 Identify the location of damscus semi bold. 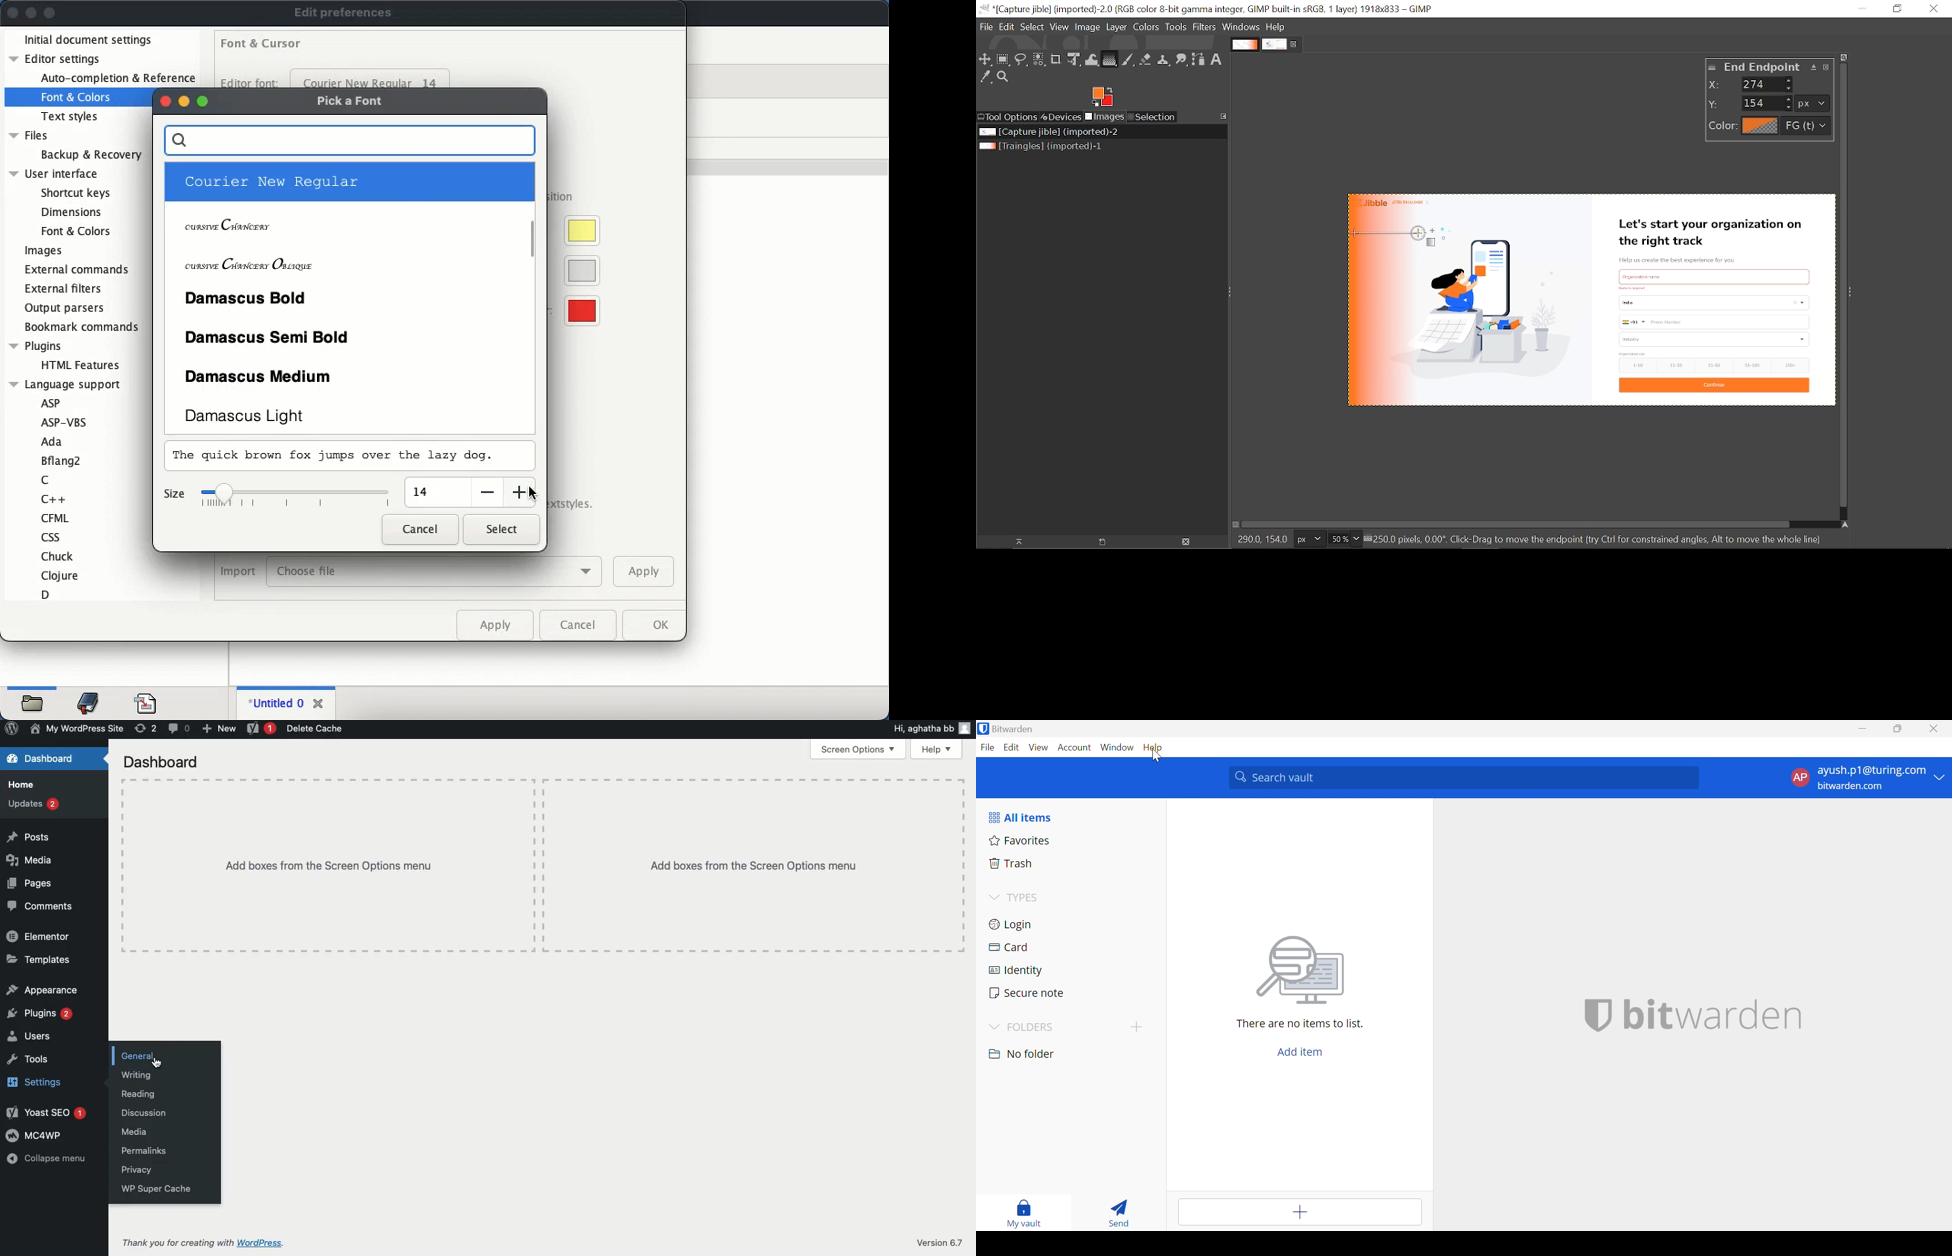
(349, 334).